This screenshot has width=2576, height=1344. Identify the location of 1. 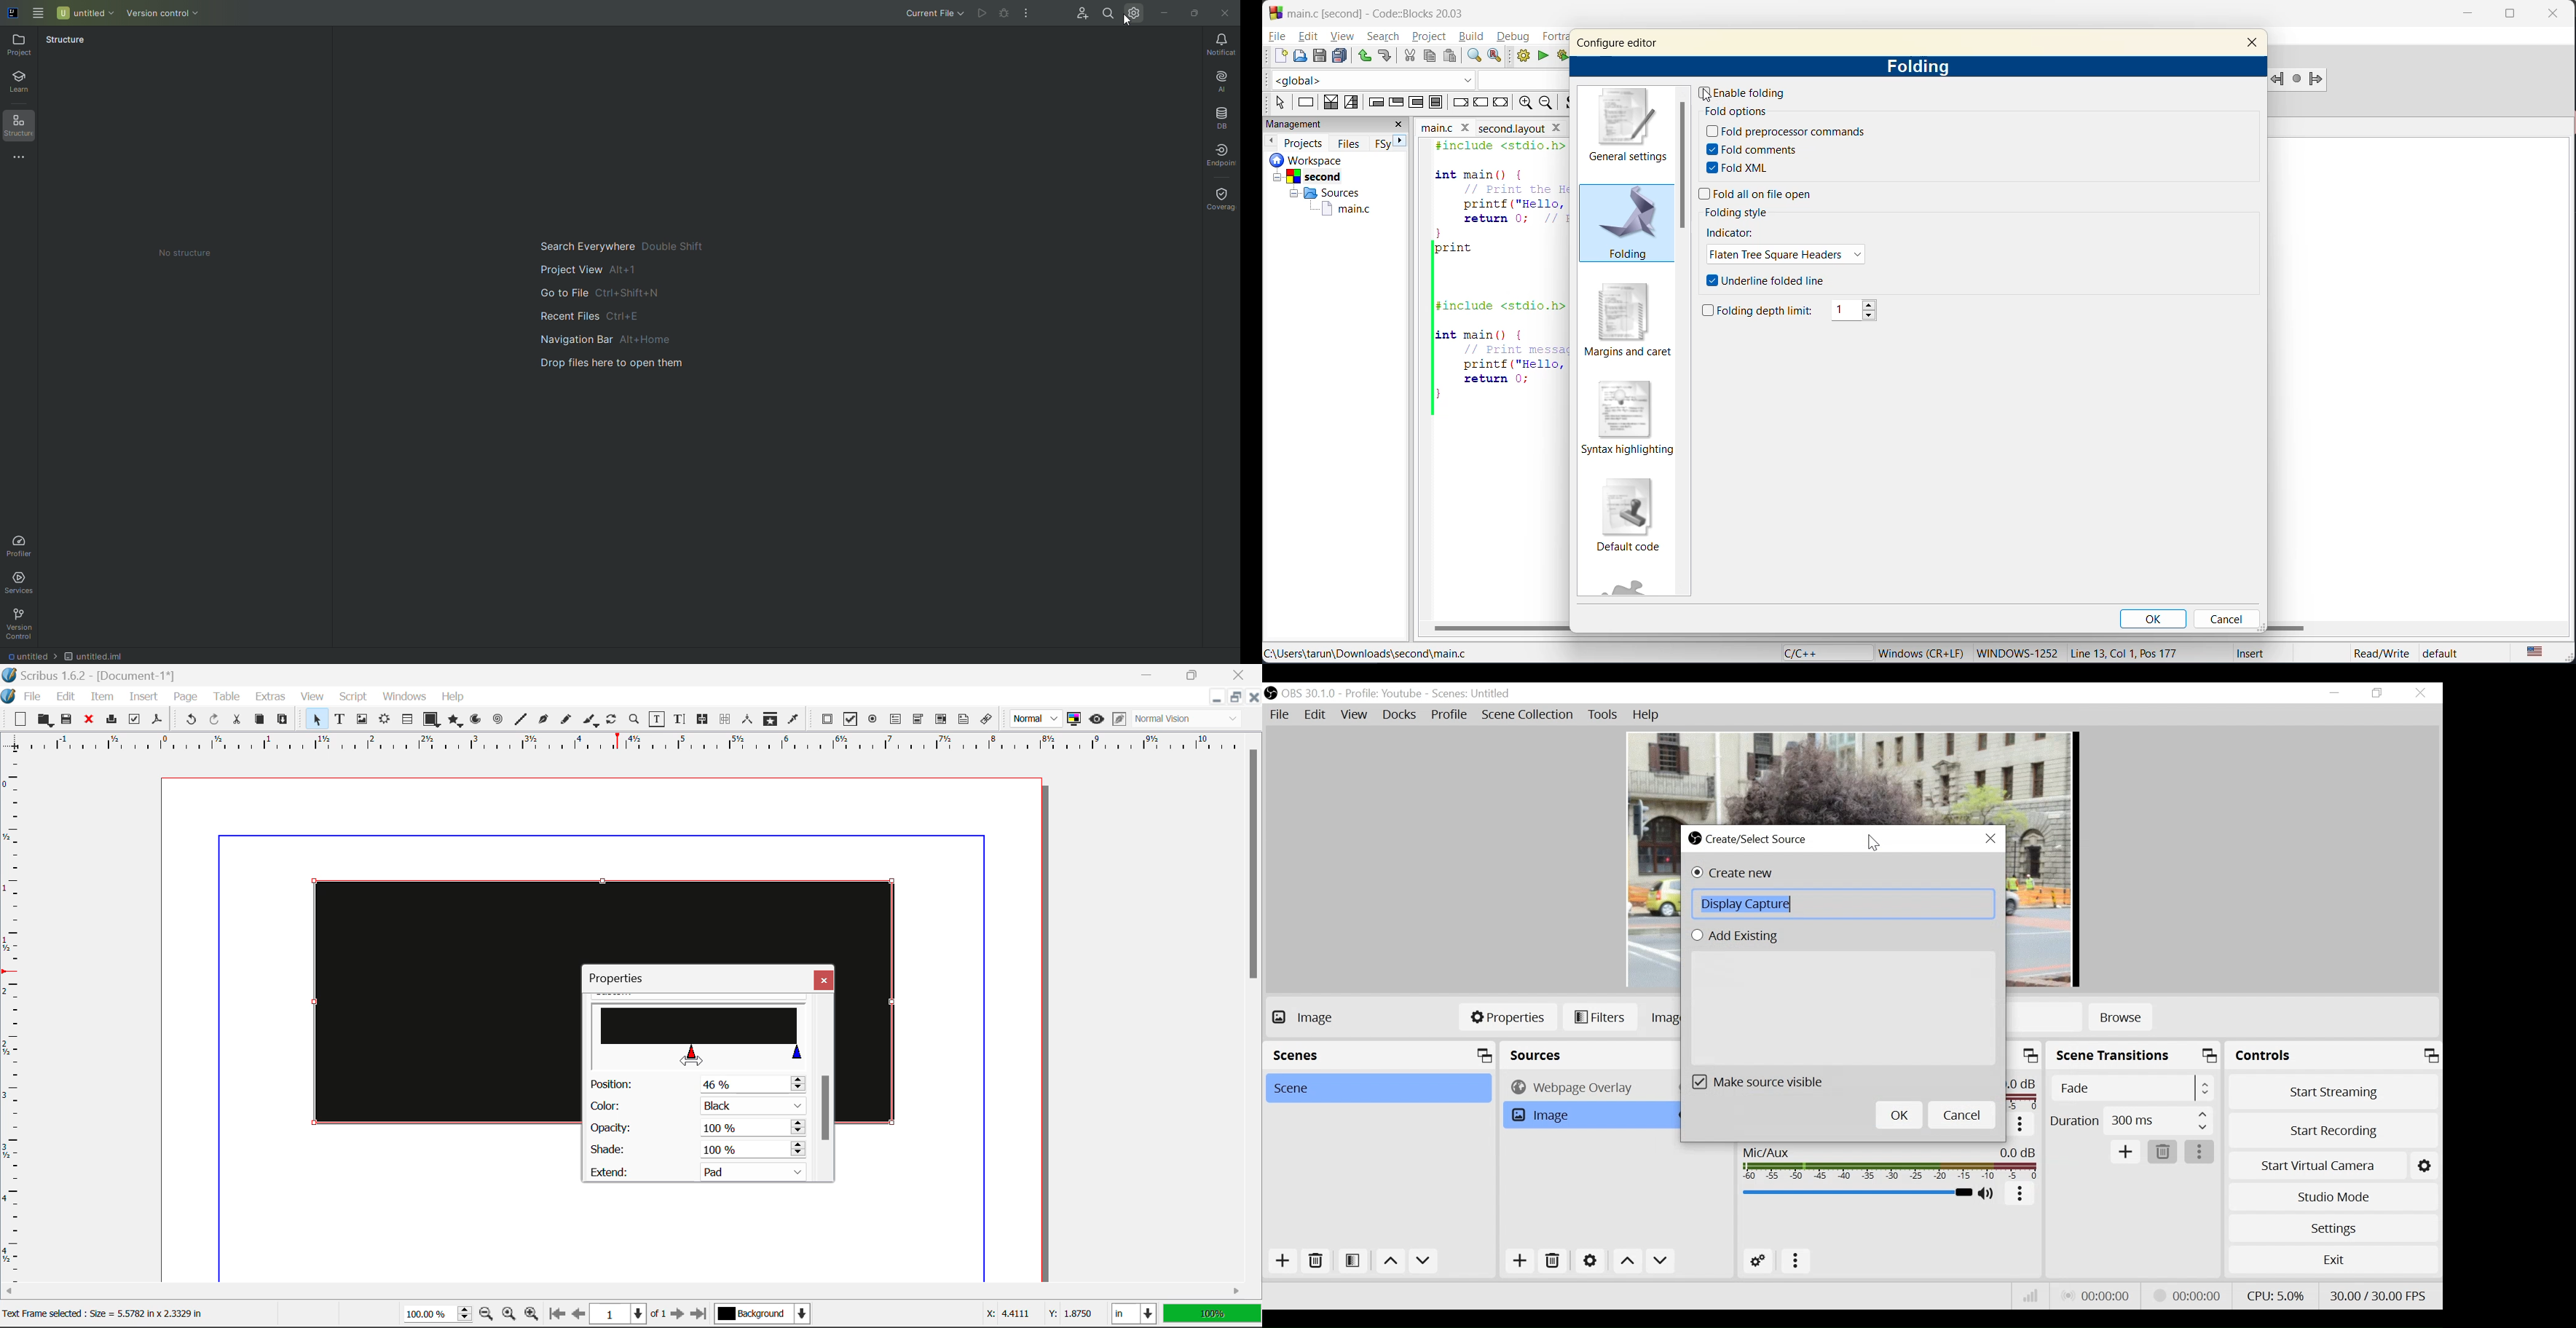
(1858, 312).